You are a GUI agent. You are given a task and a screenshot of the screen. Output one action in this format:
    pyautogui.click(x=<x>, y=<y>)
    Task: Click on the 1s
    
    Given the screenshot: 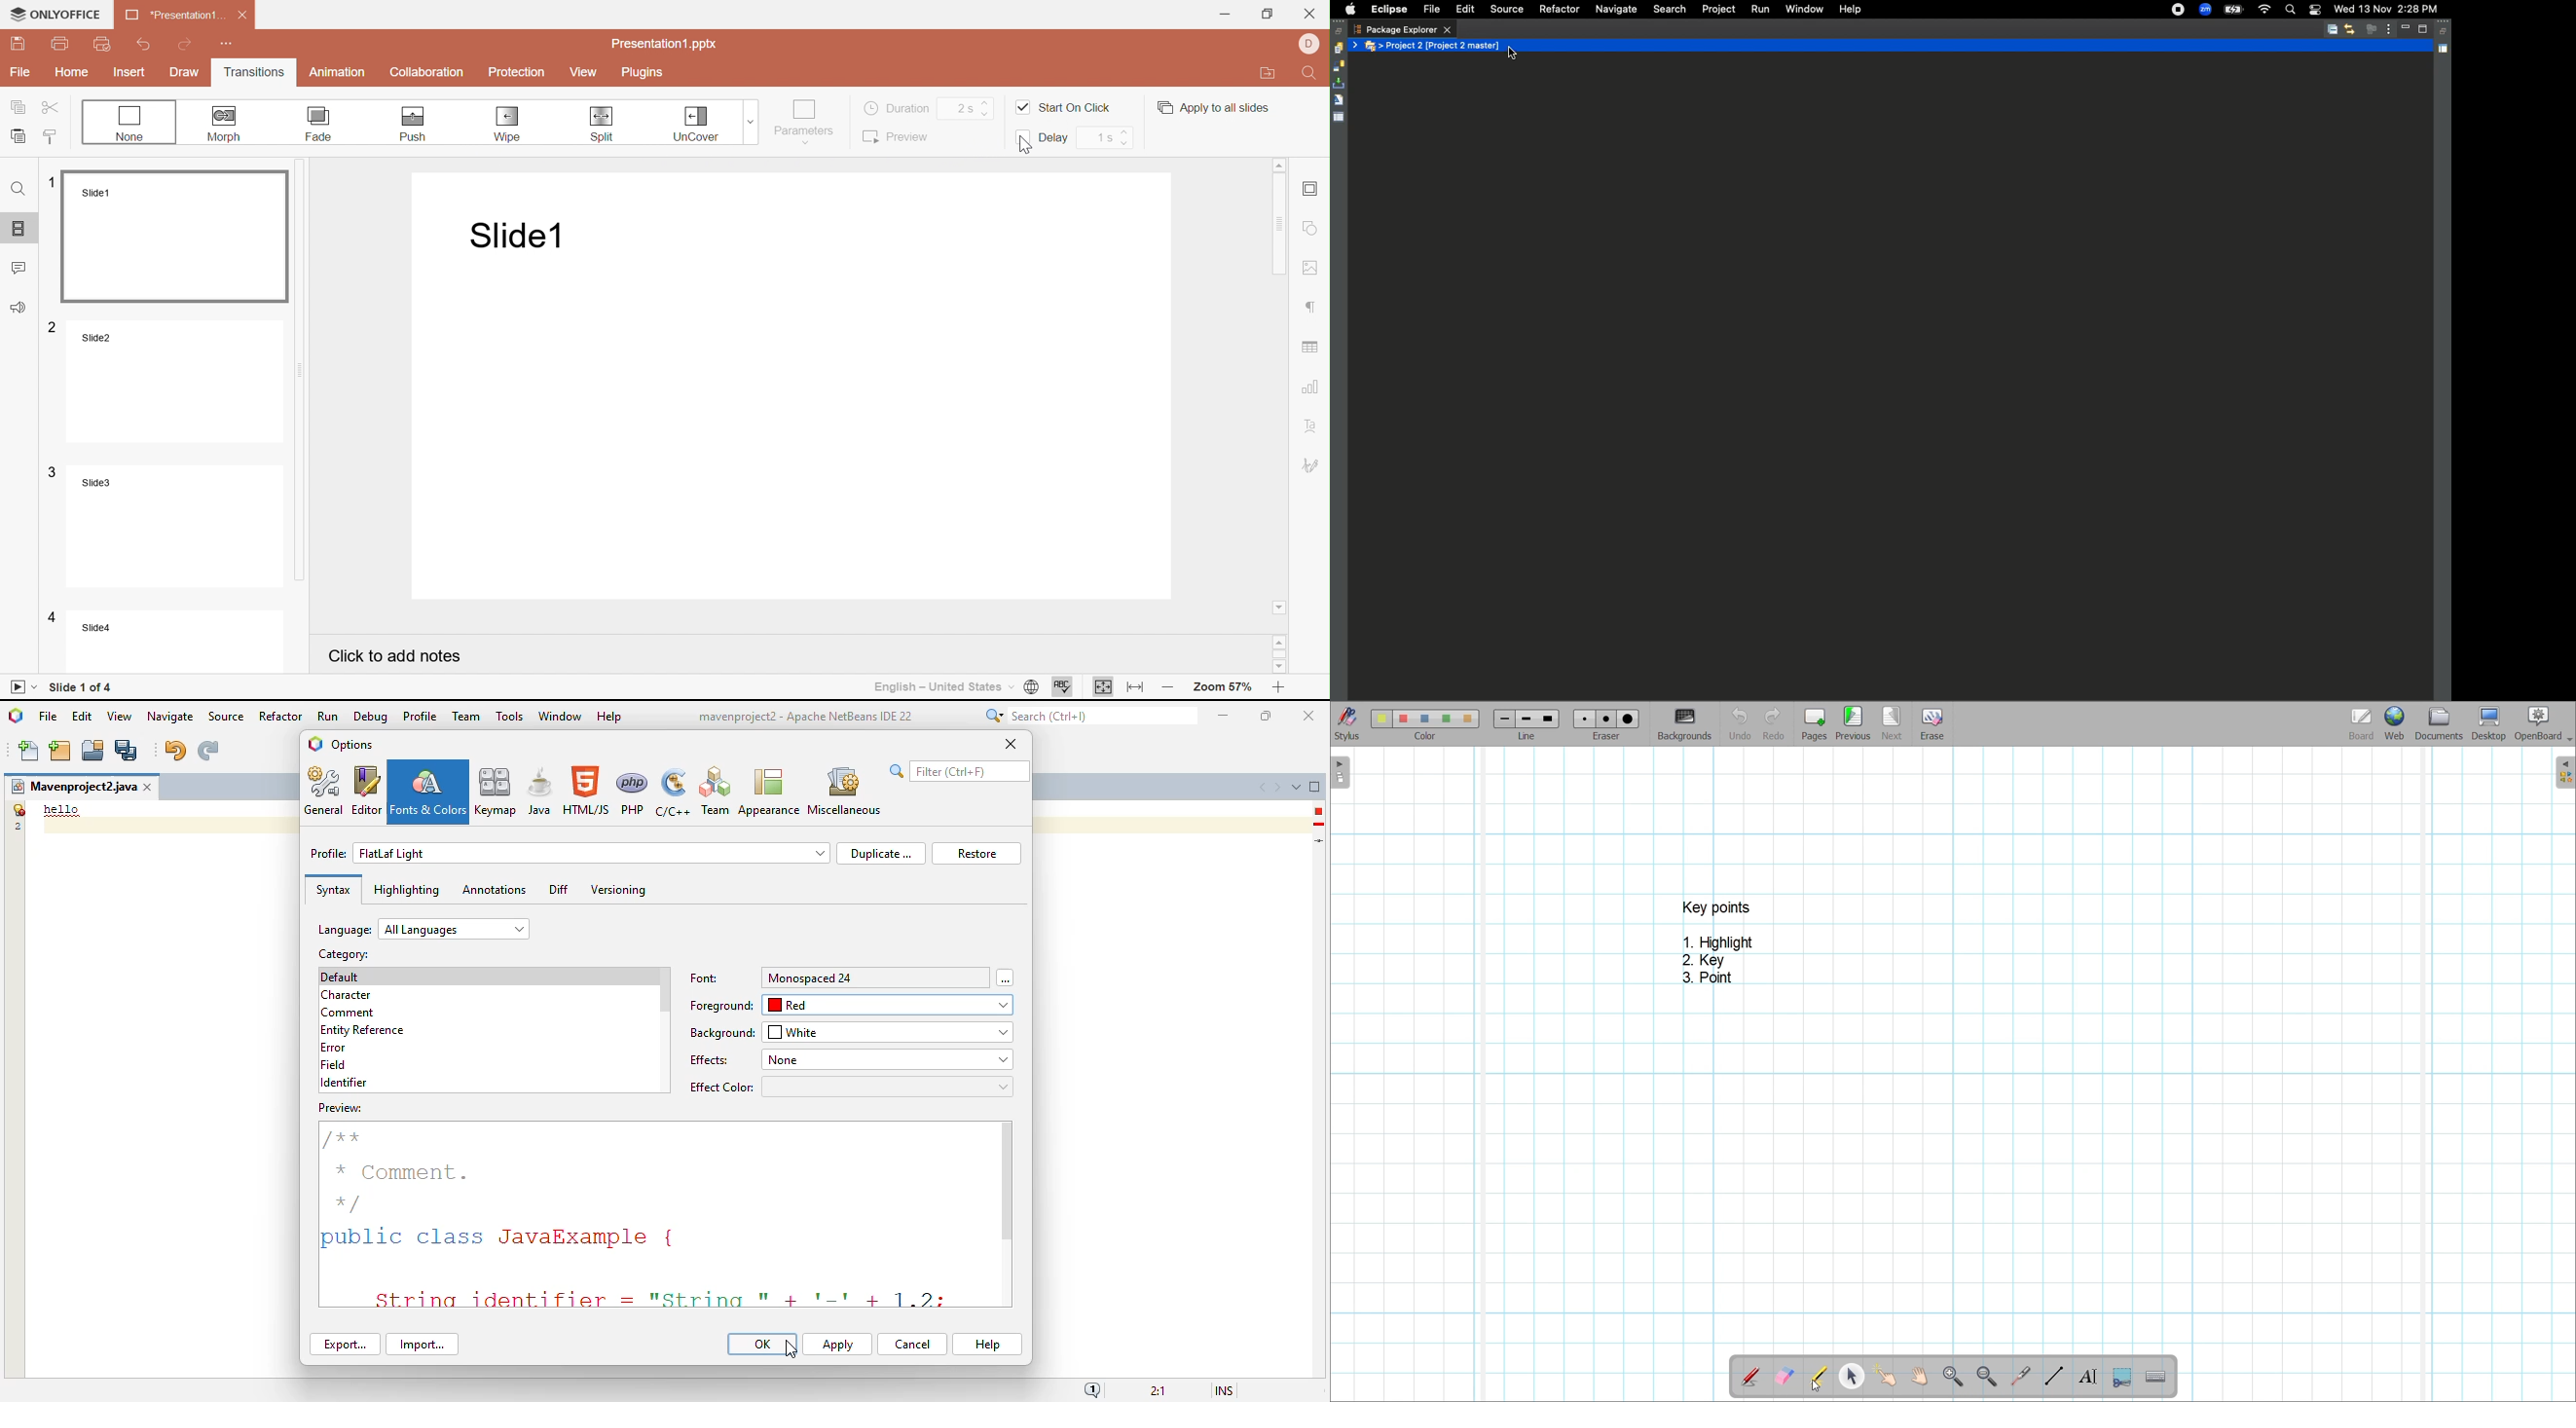 What is the action you would take?
    pyautogui.click(x=1104, y=137)
    